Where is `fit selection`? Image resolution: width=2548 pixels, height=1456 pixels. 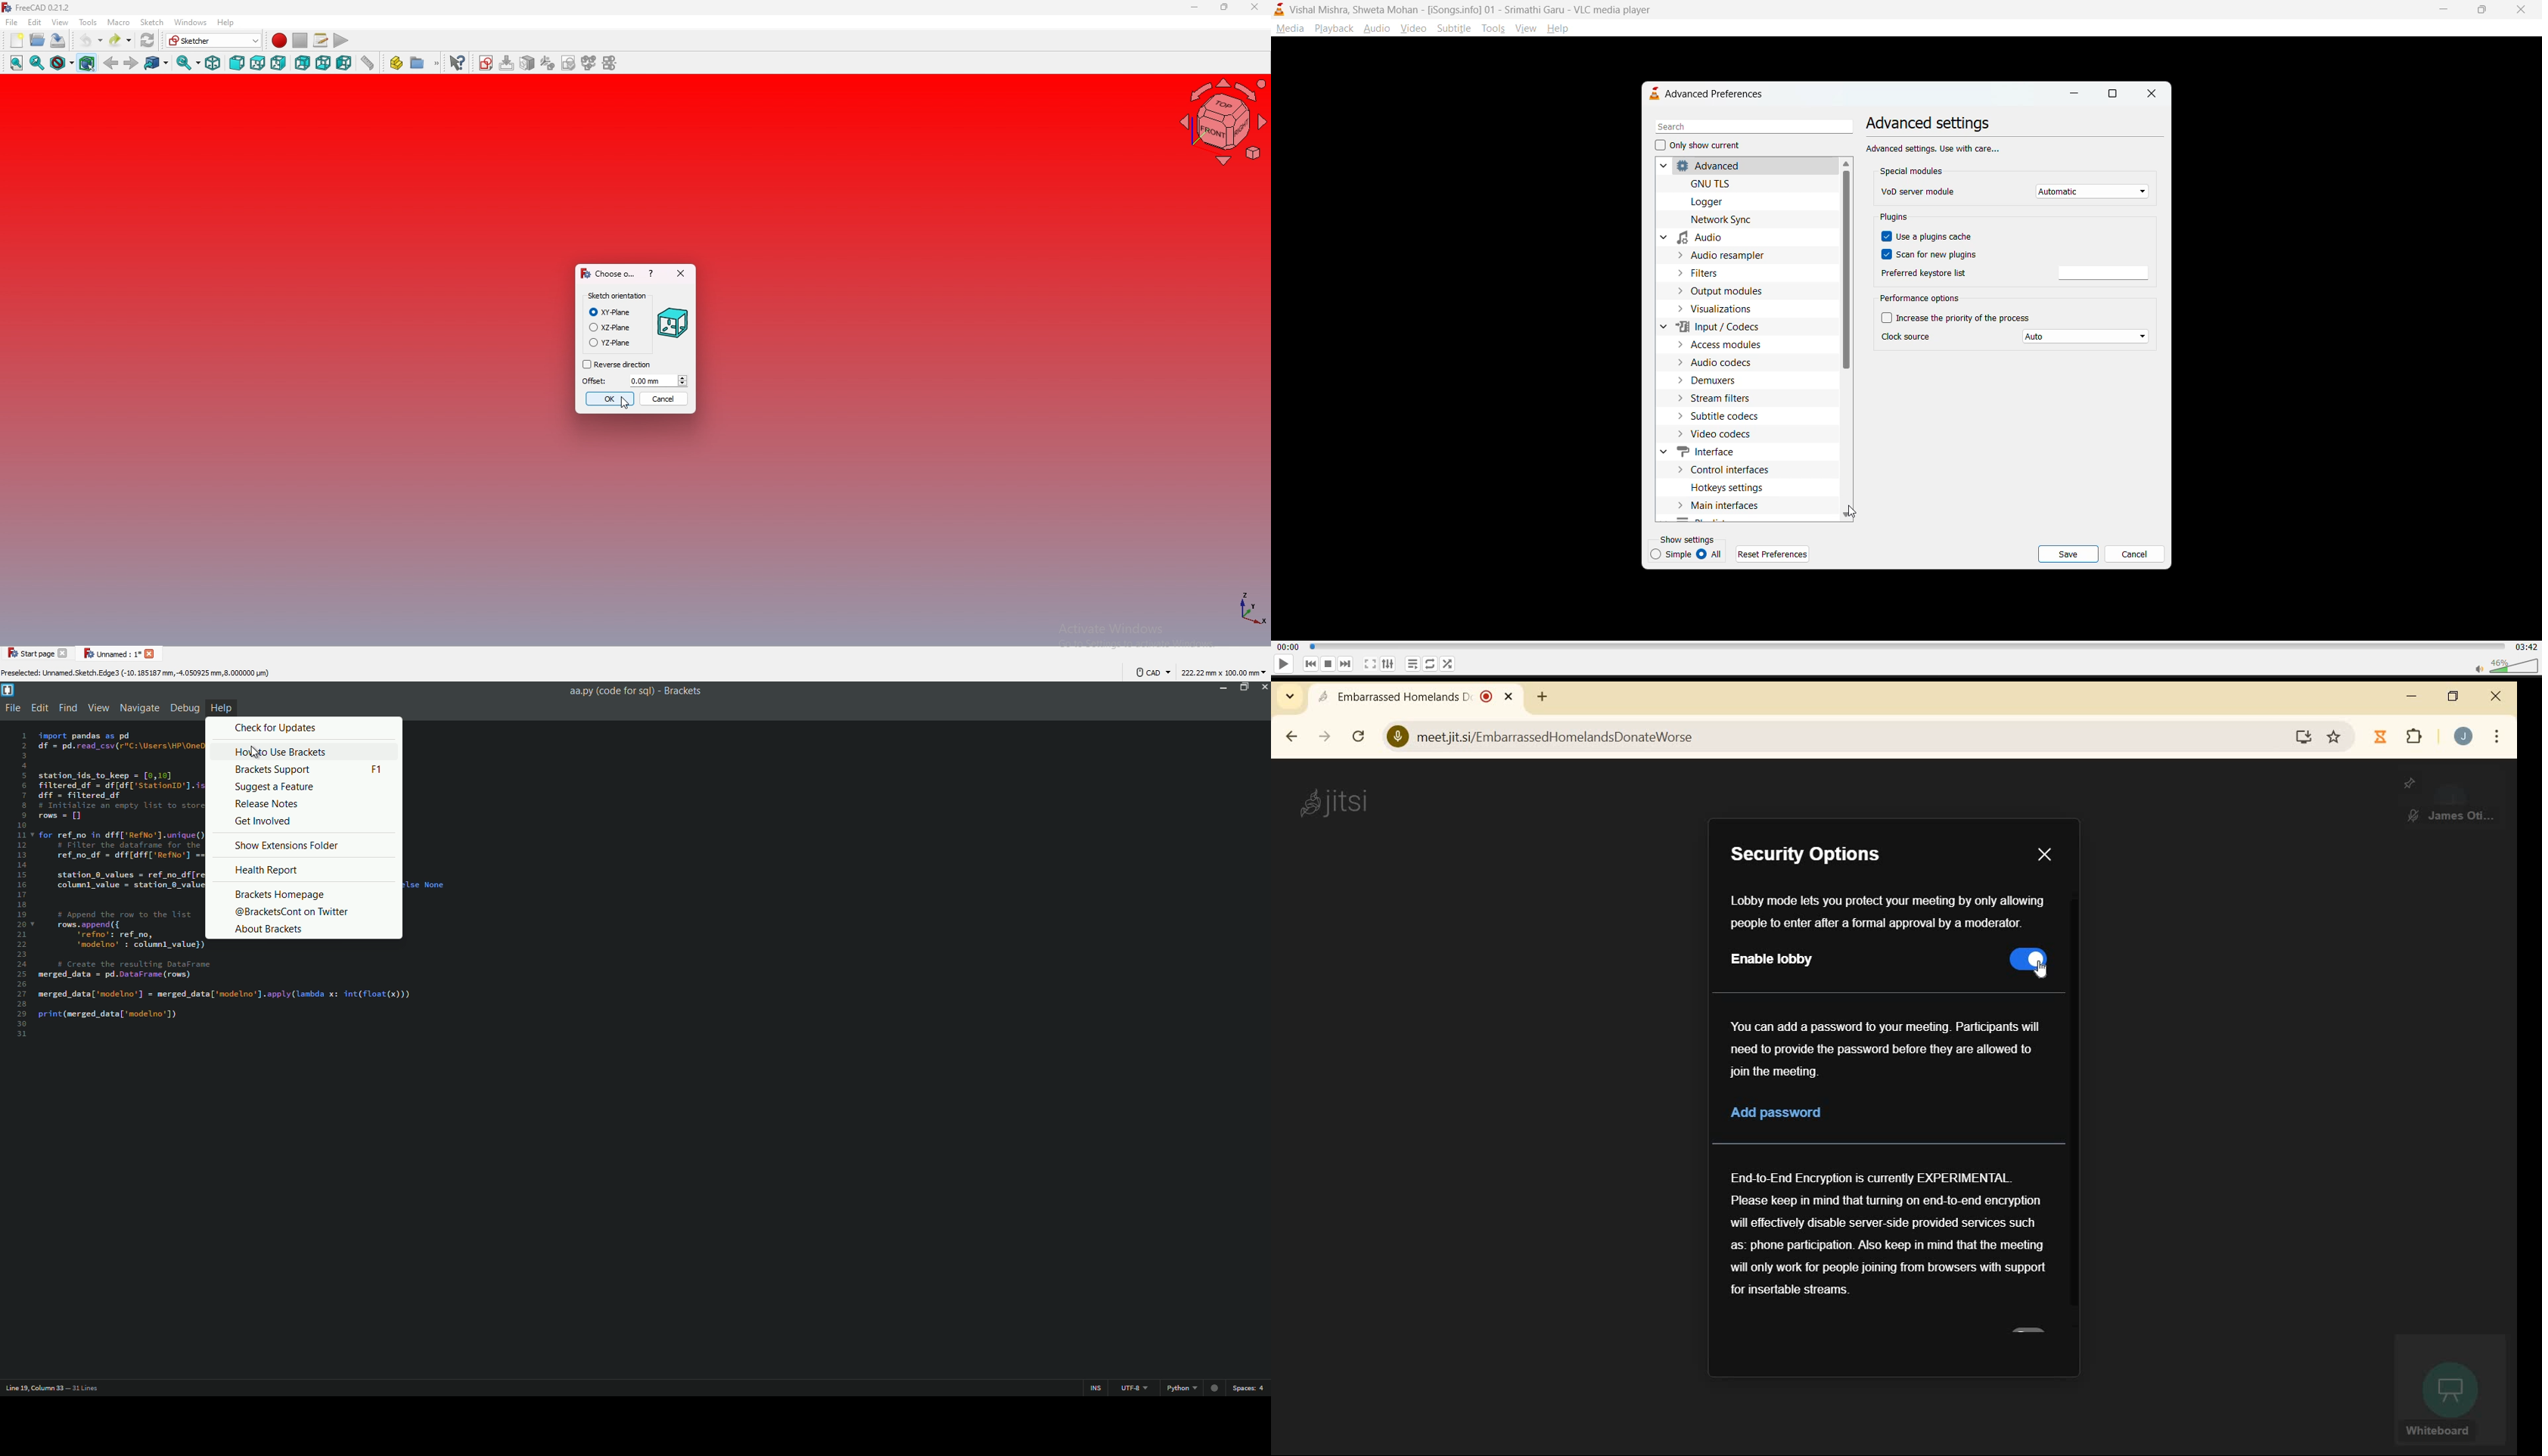 fit selection is located at coordinates (37, 63).